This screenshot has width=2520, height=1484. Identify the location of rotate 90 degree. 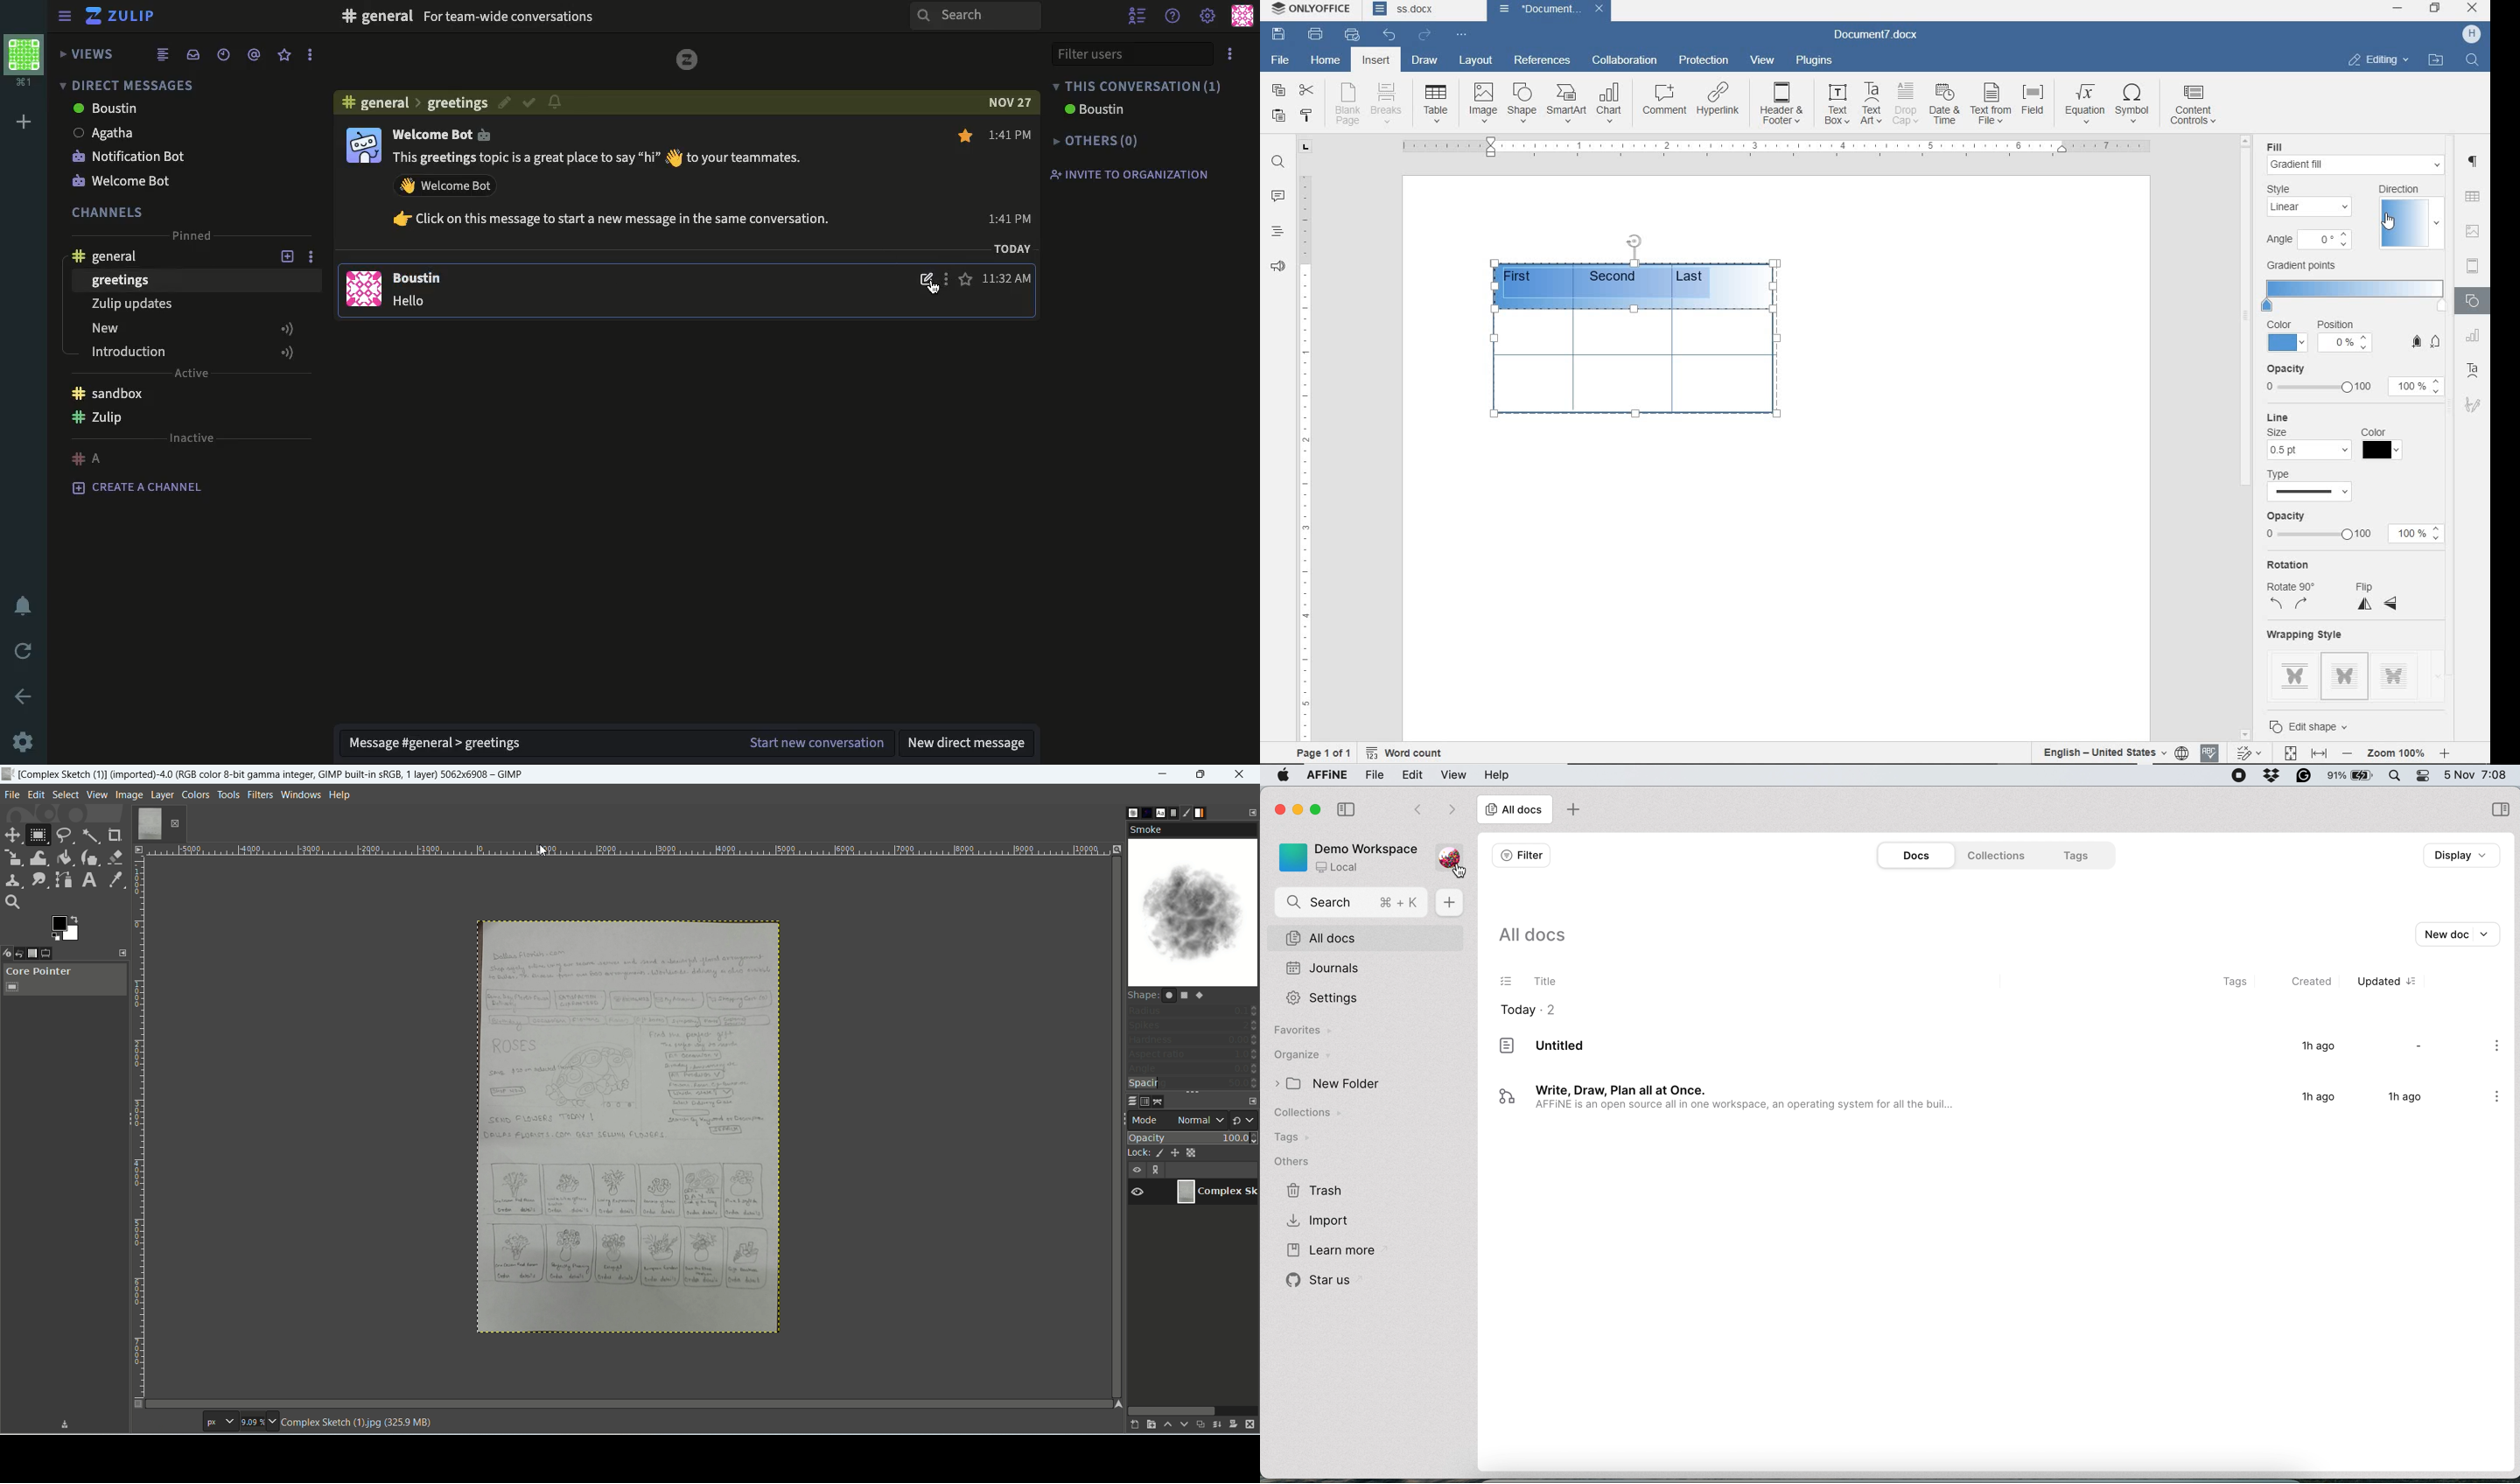
(2301, 598).